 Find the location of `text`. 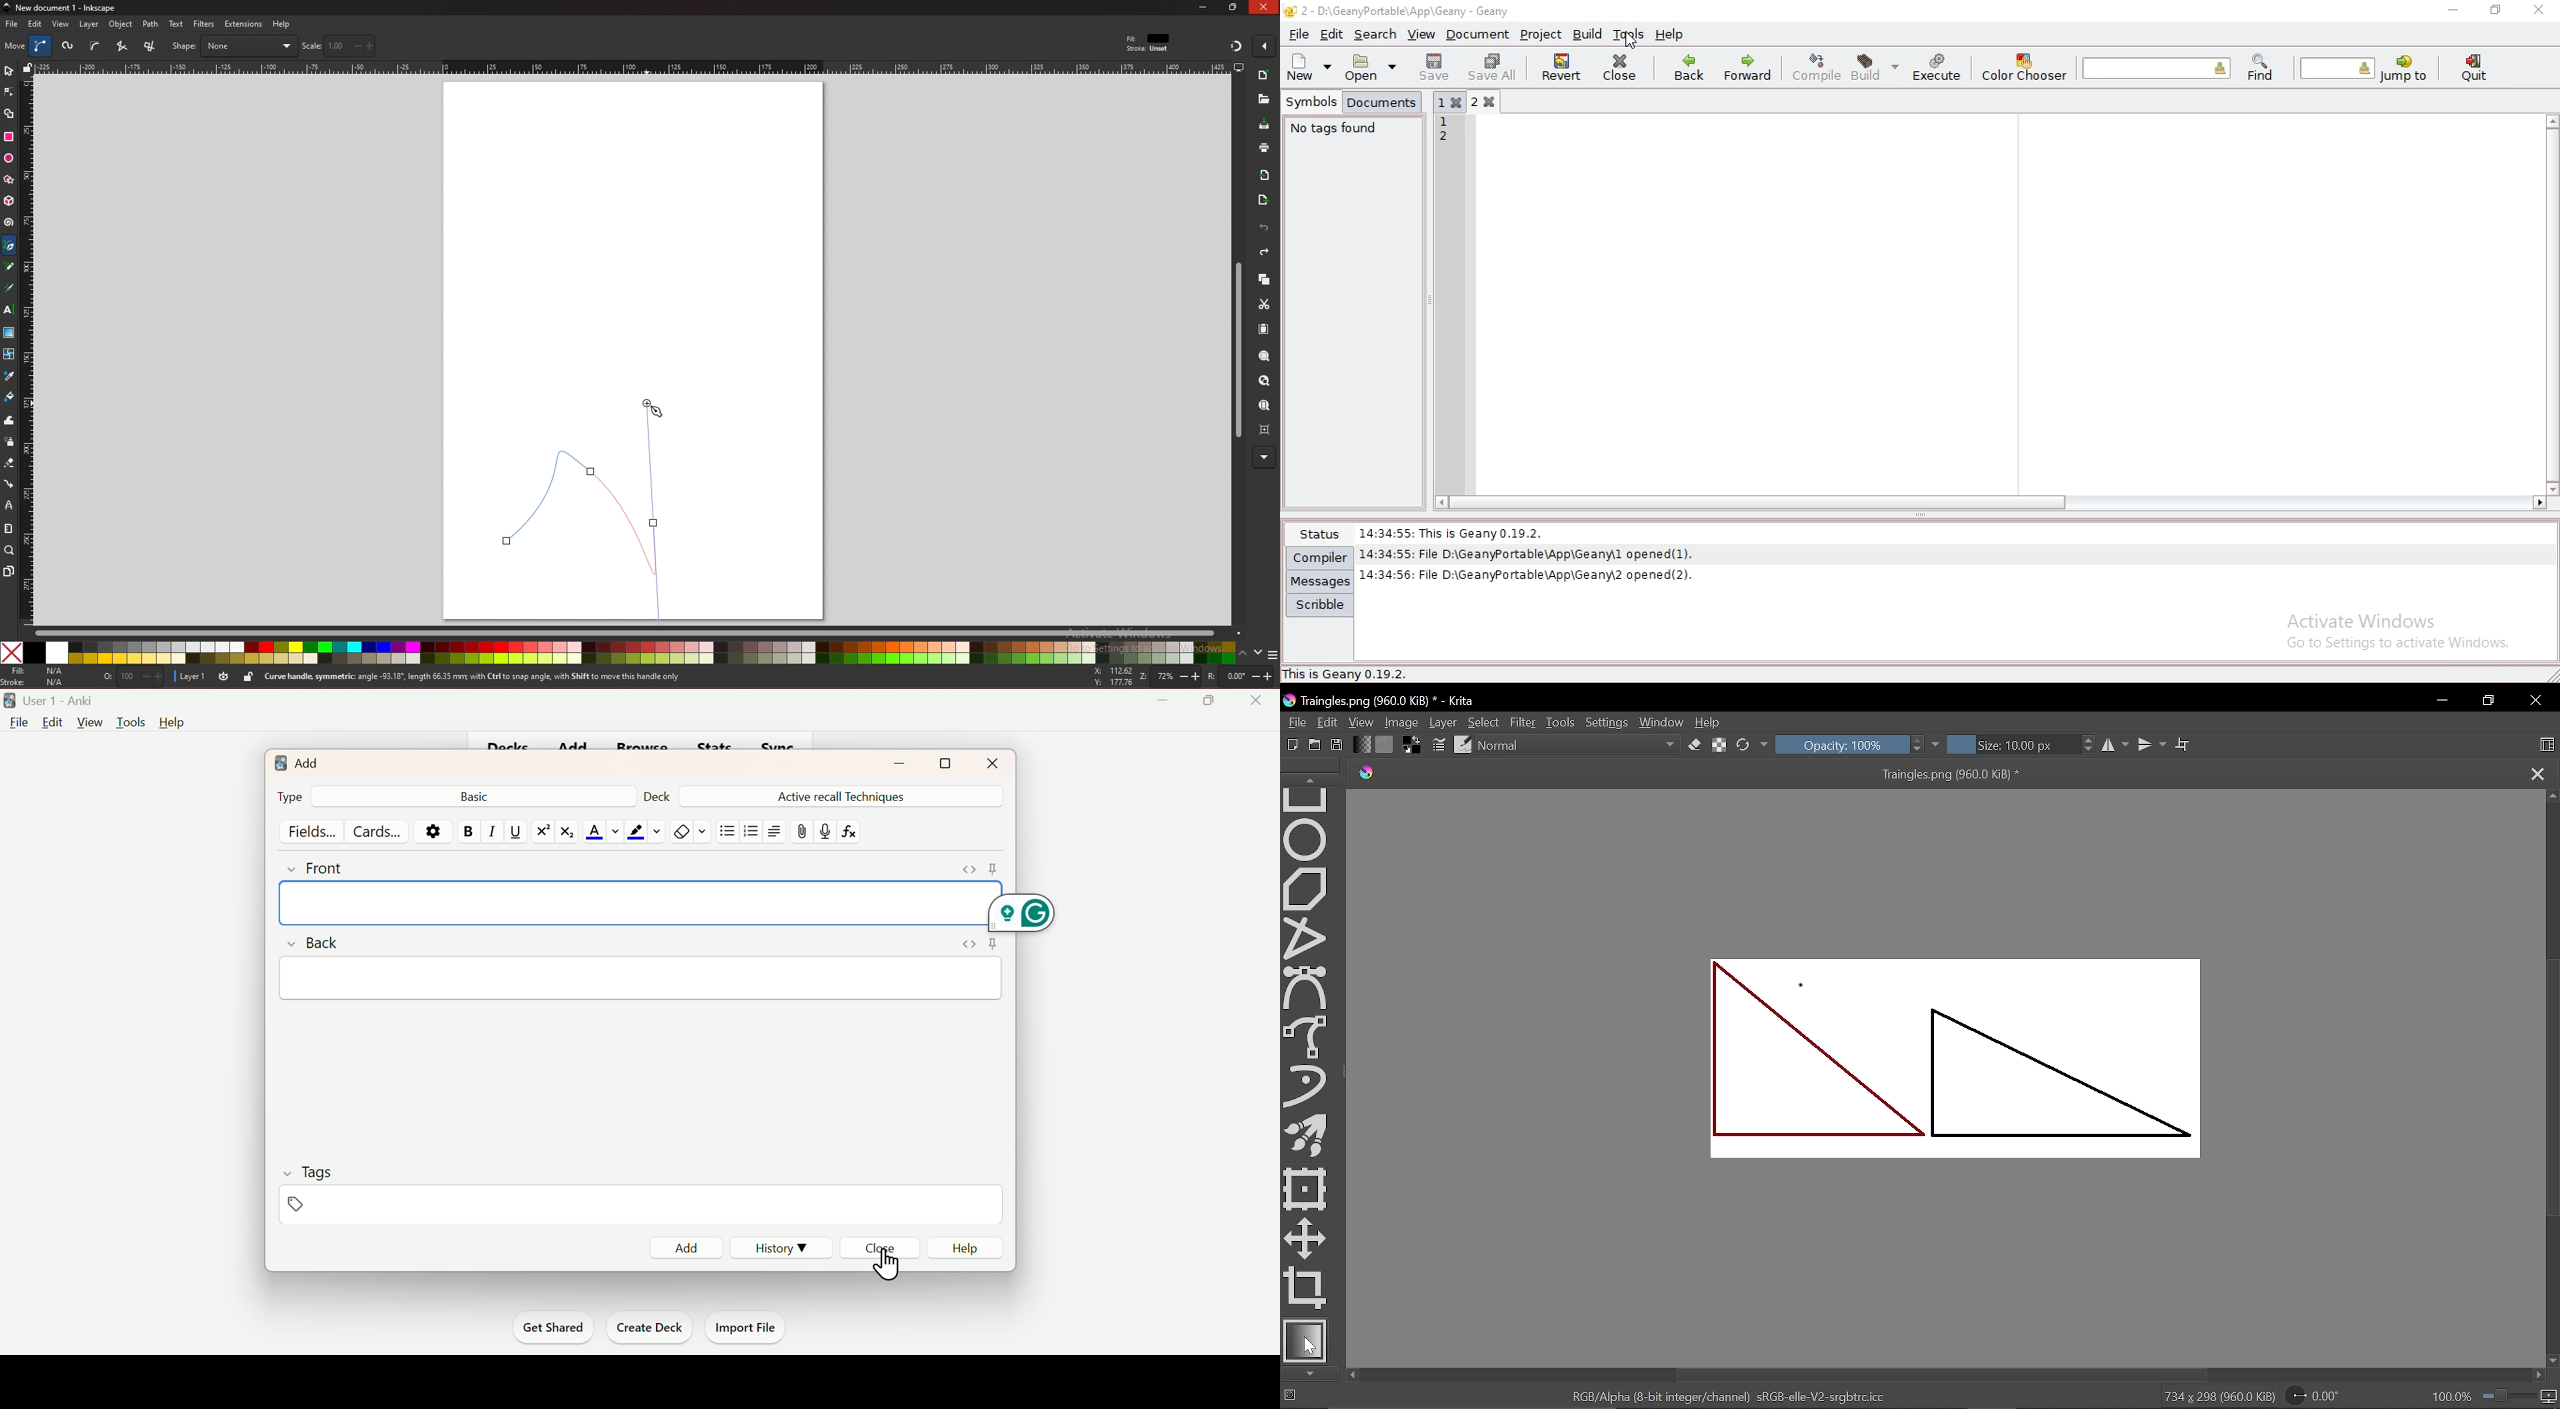

text is located at coordinates (8, 310).